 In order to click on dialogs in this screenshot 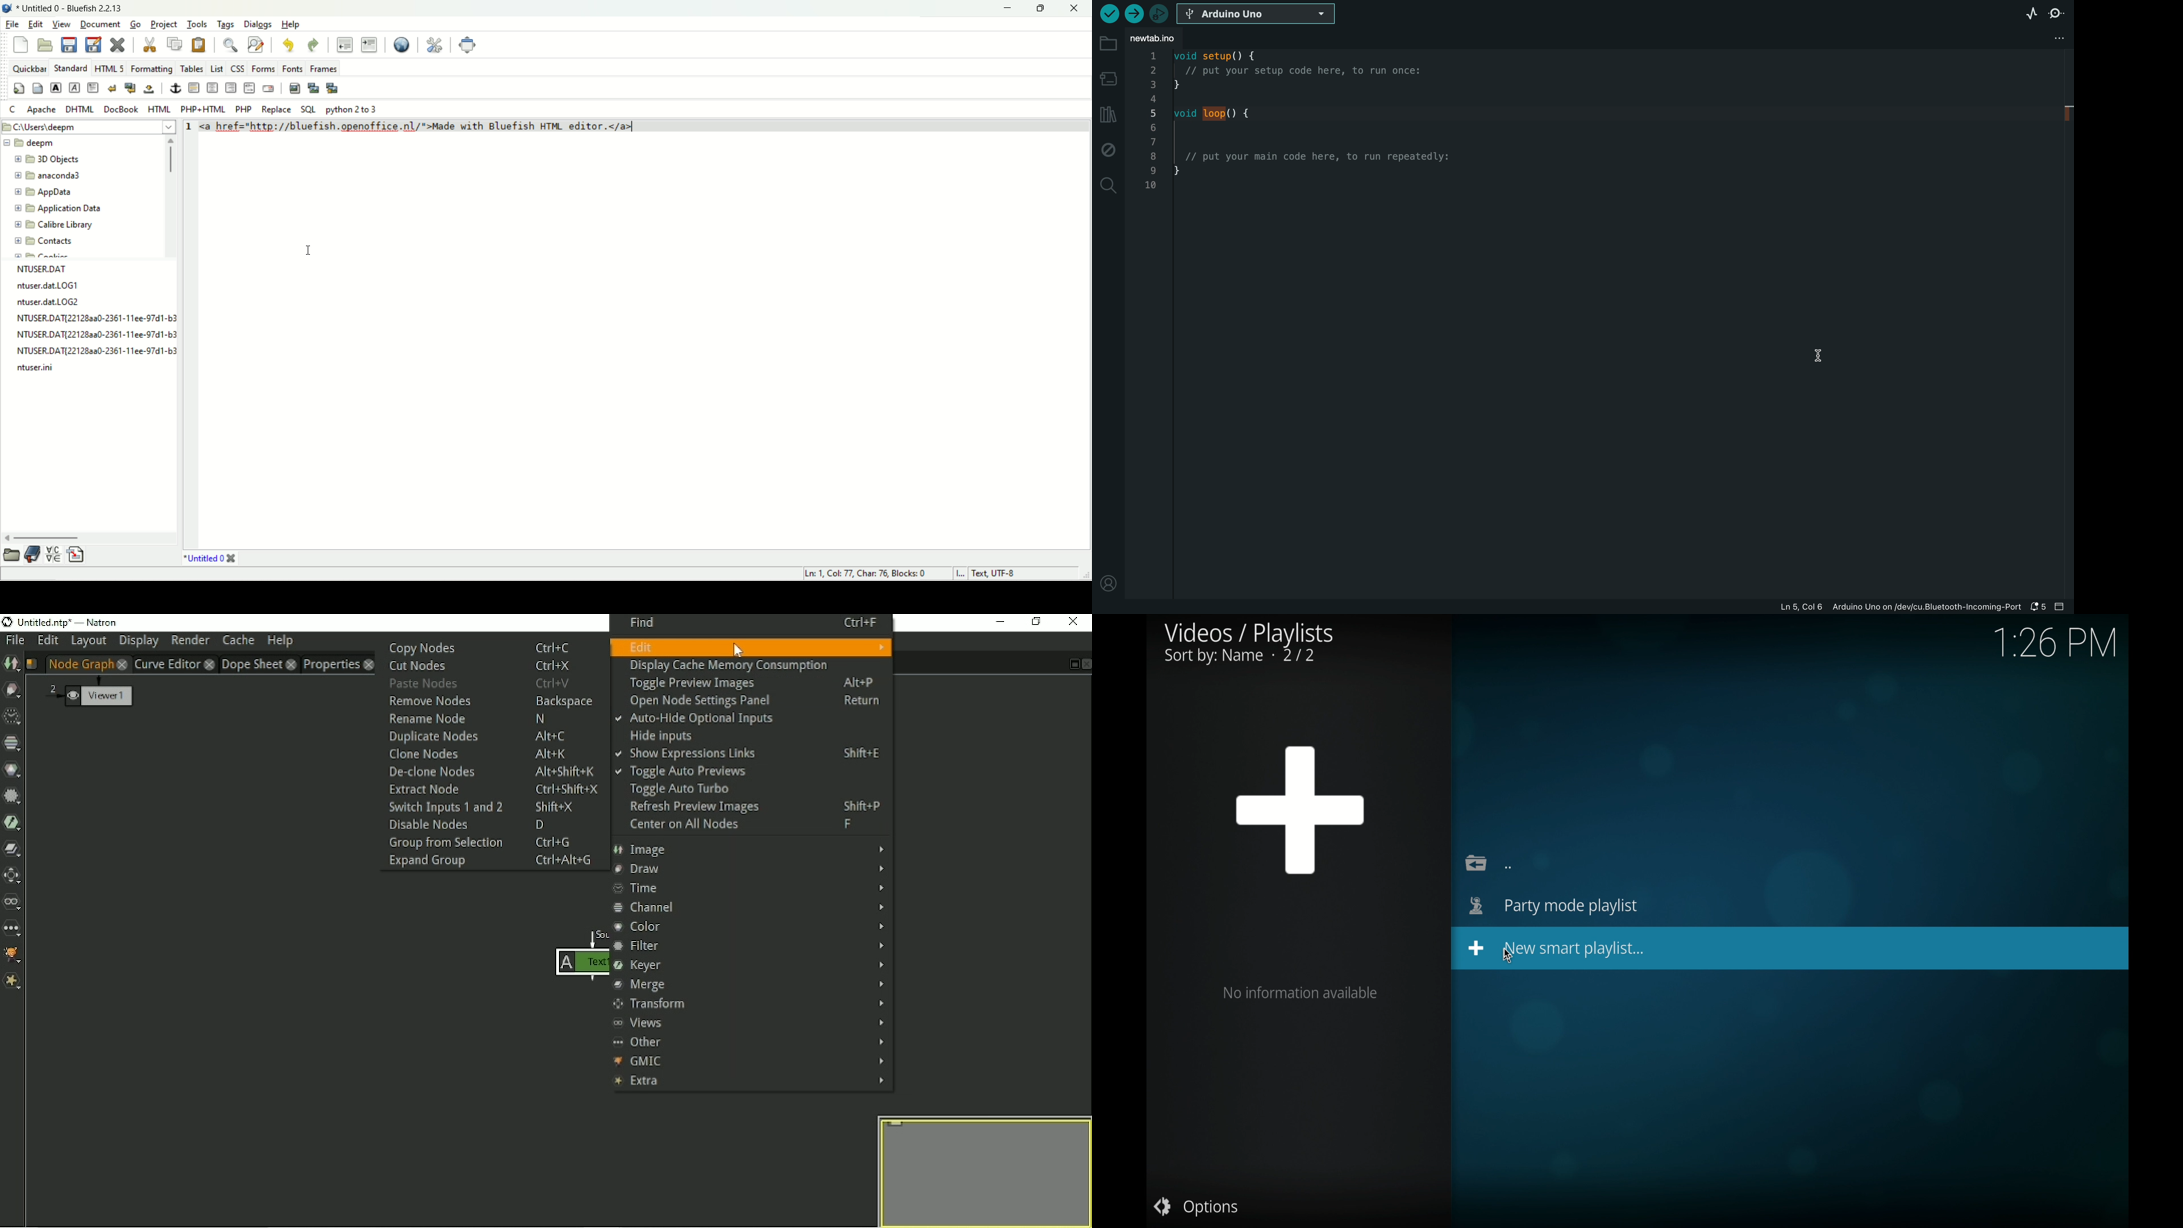, I will do `click(257, 23)`.